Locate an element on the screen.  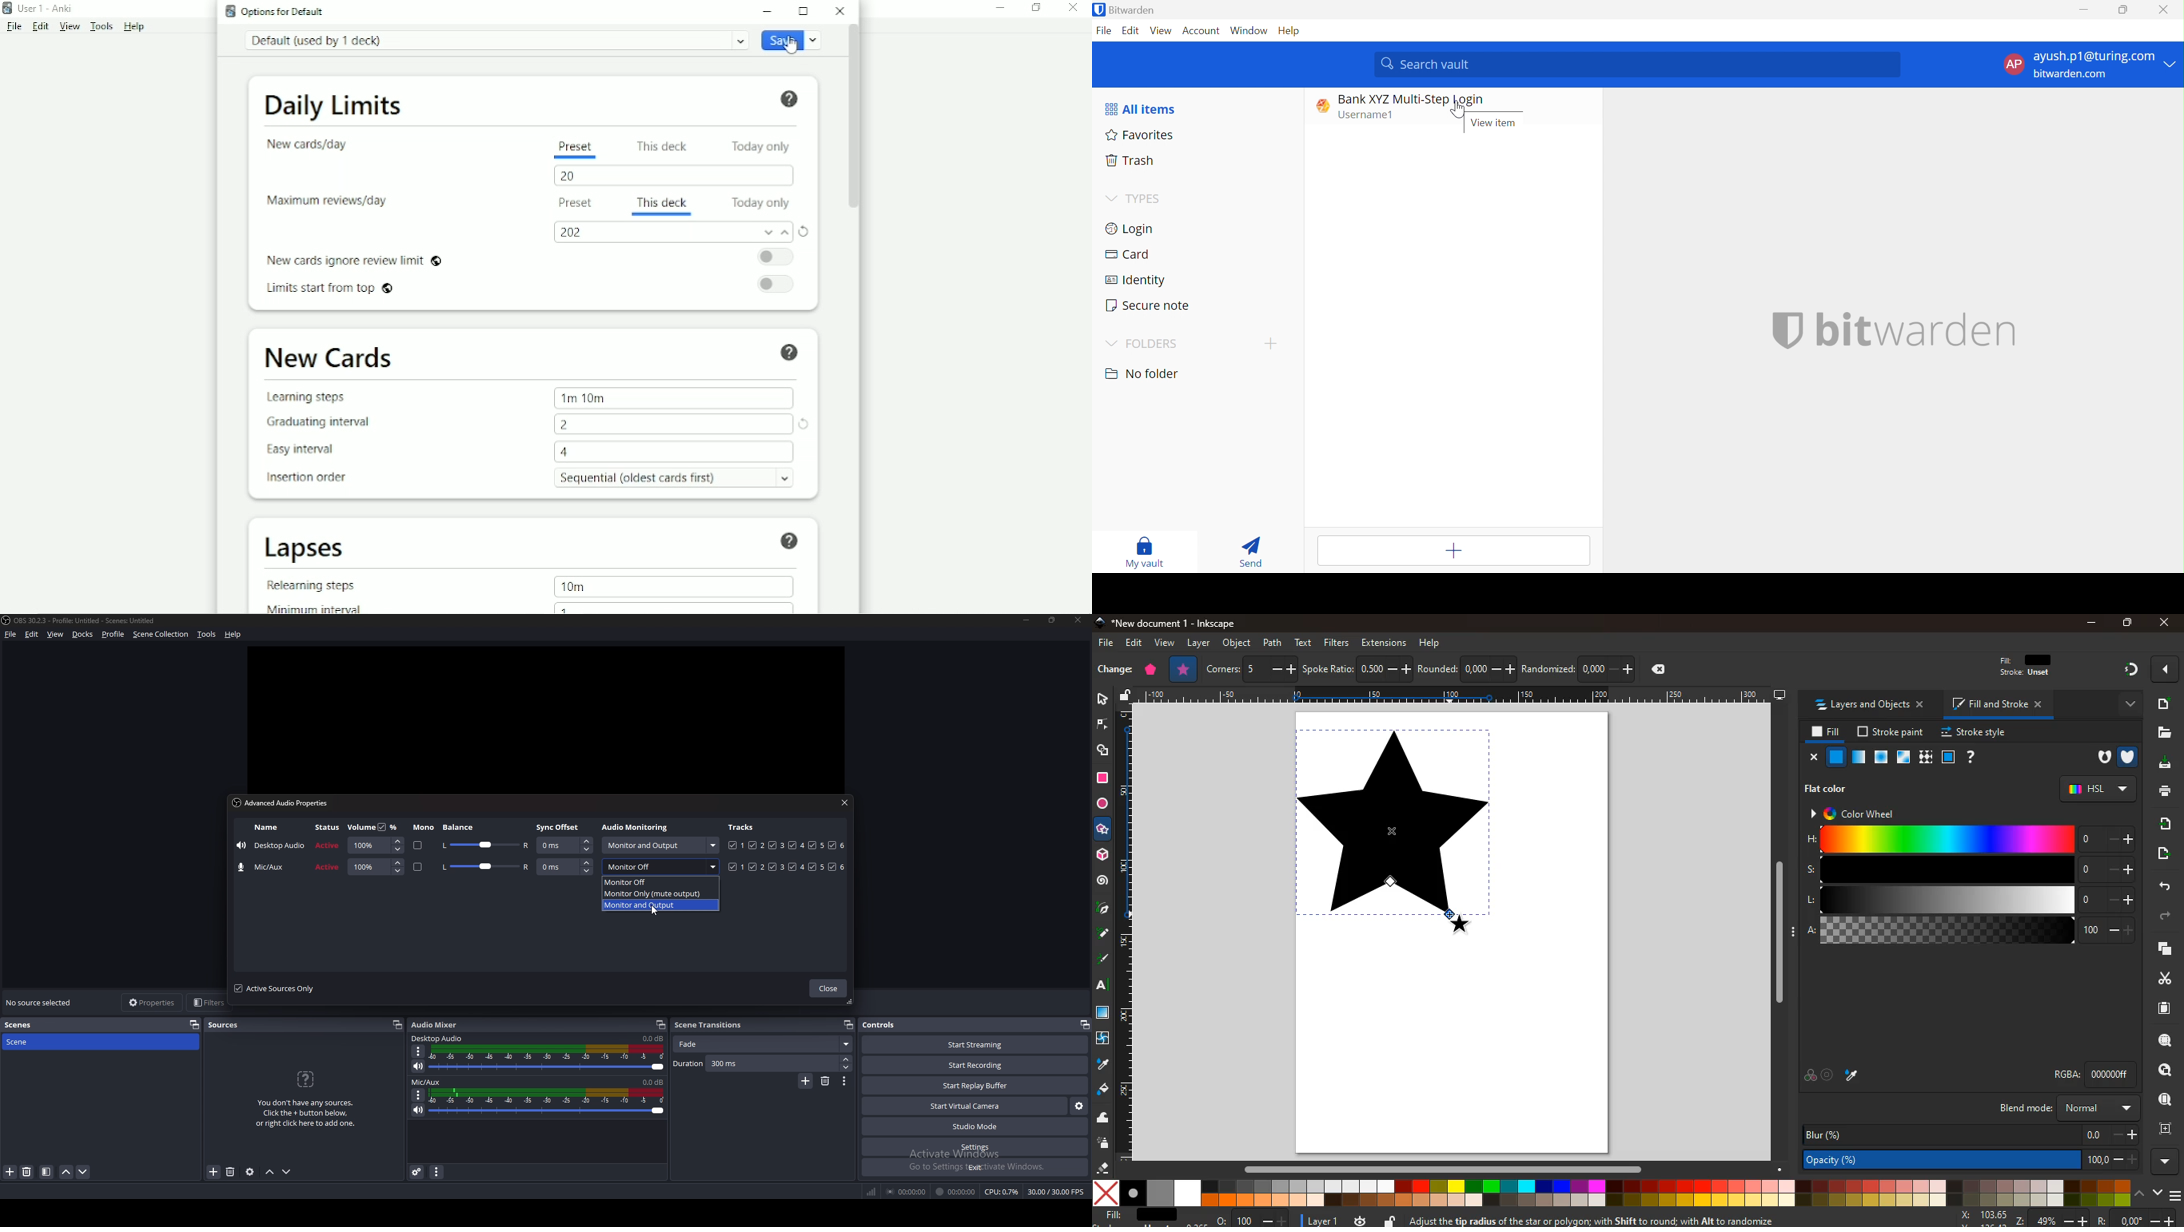
New Cards is located at coordinates (330, 358).